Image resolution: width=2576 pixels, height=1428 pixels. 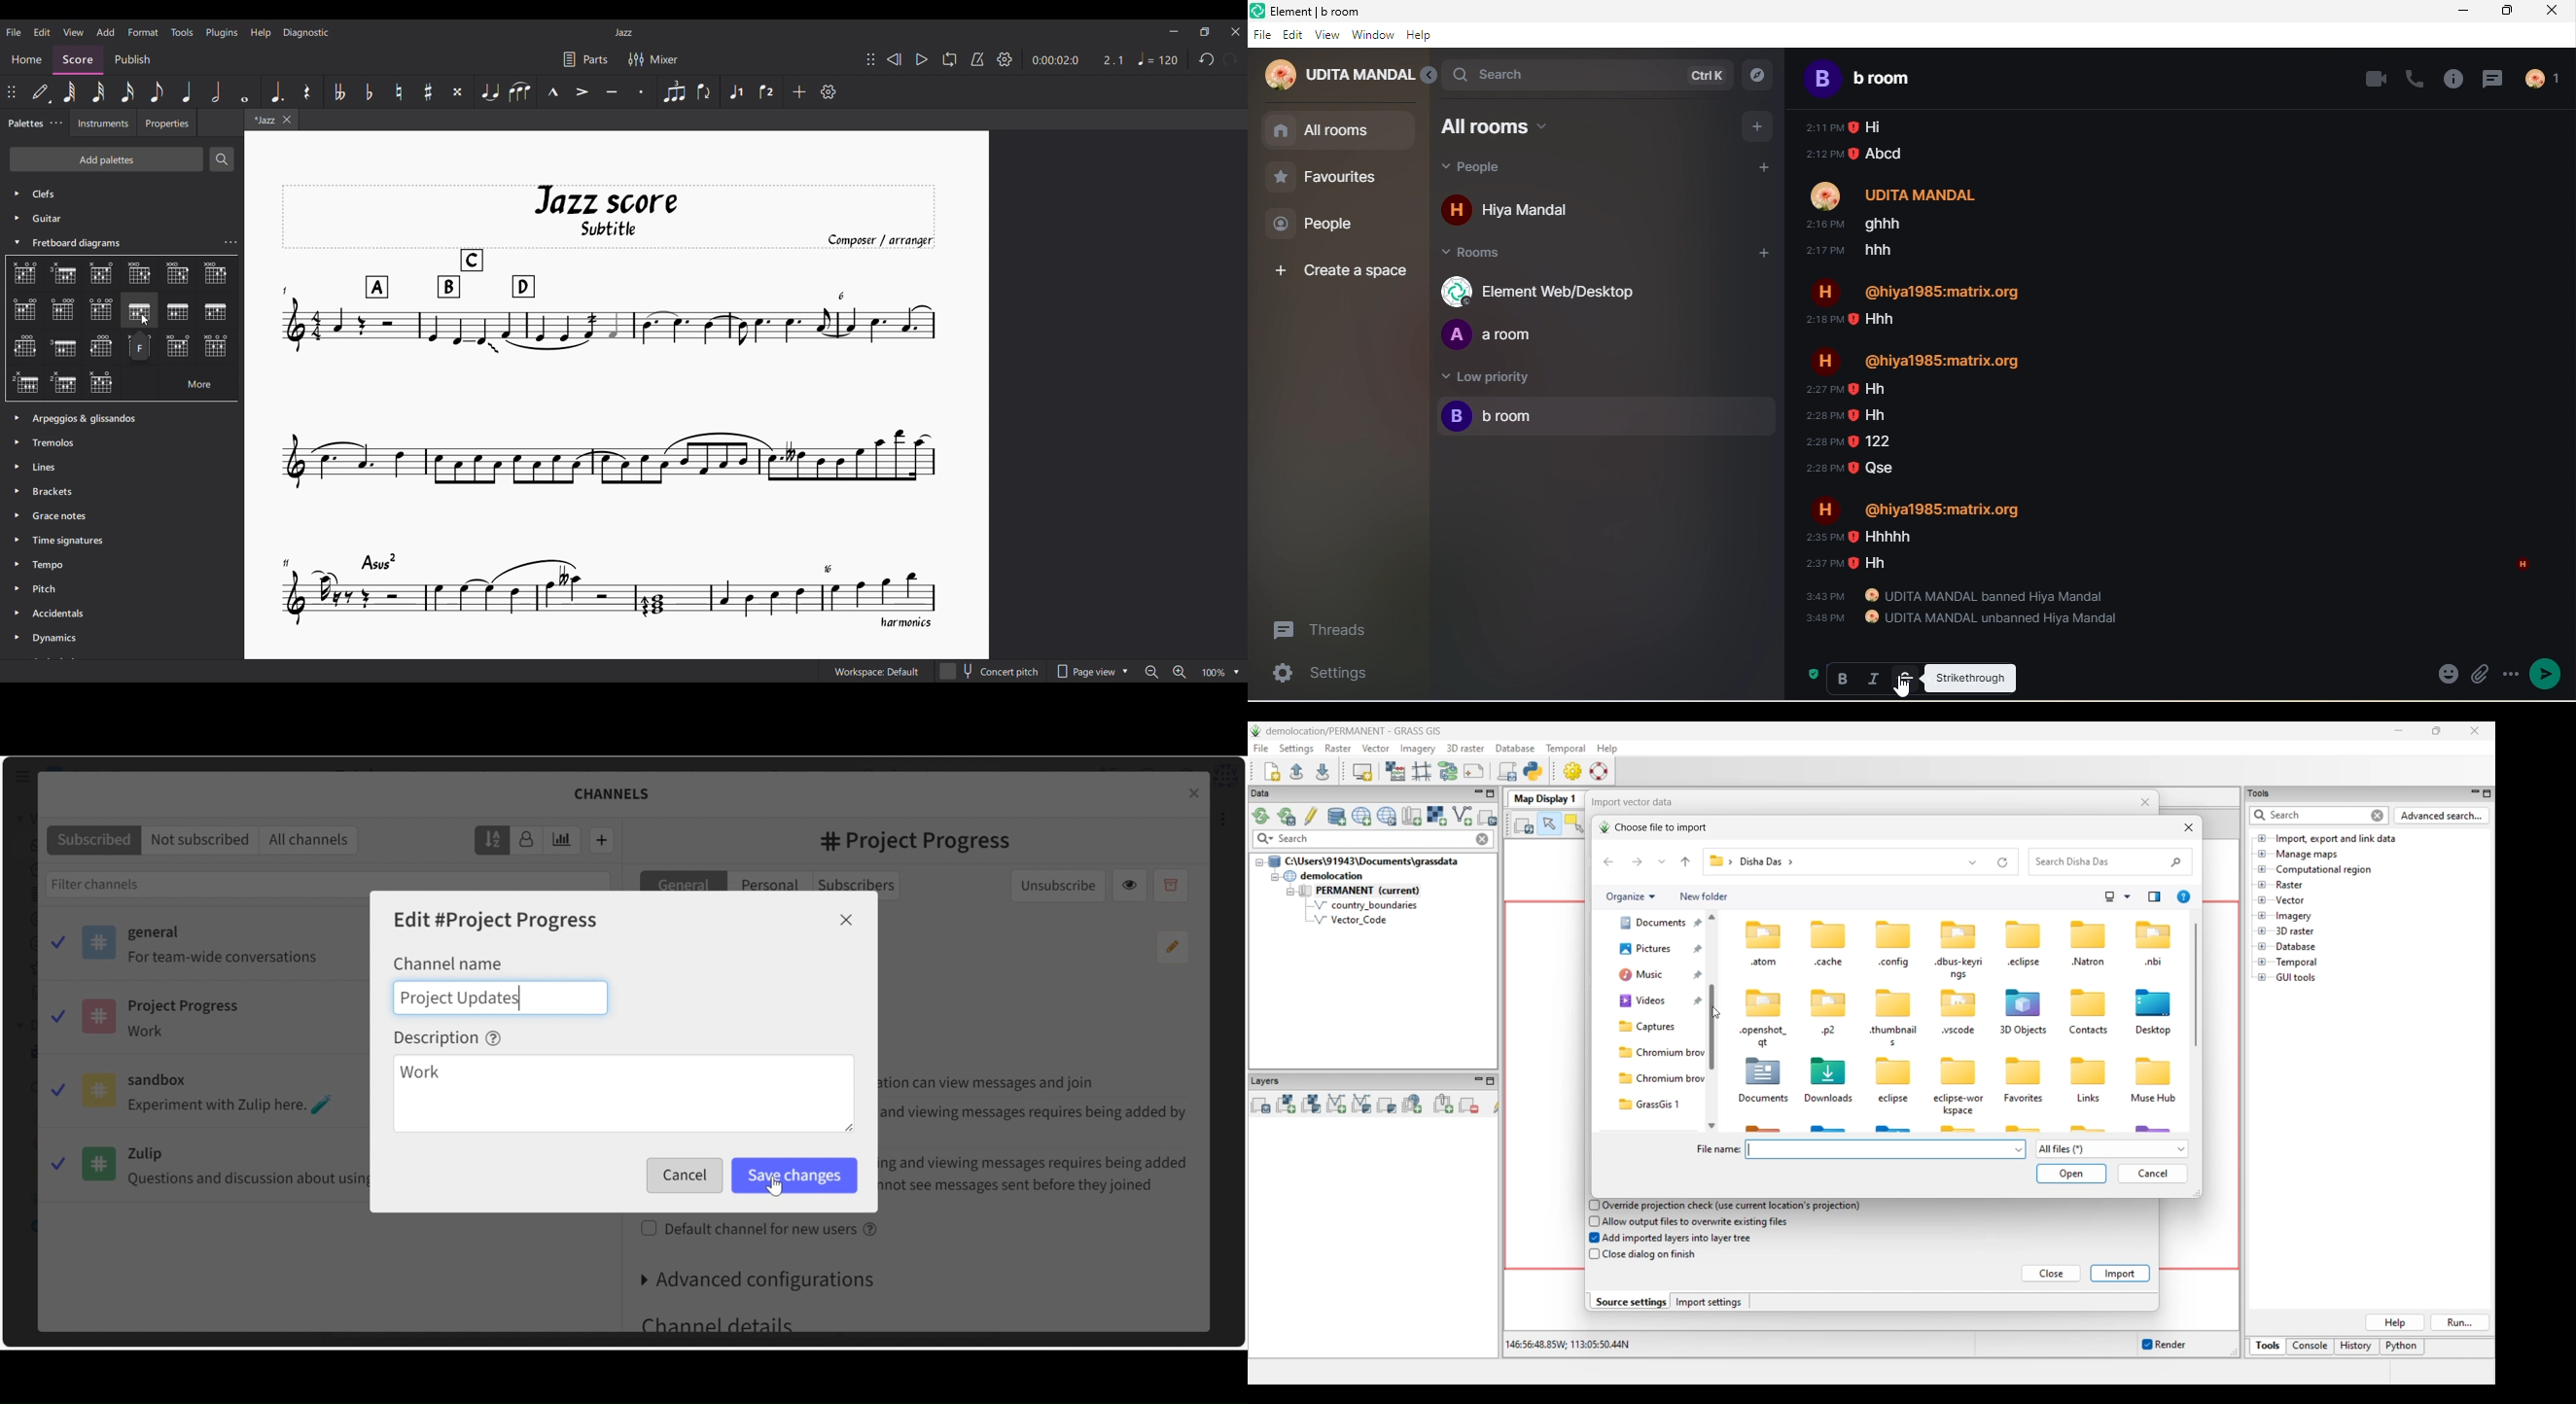 I want to click on help, so click(x=1422, y=36).